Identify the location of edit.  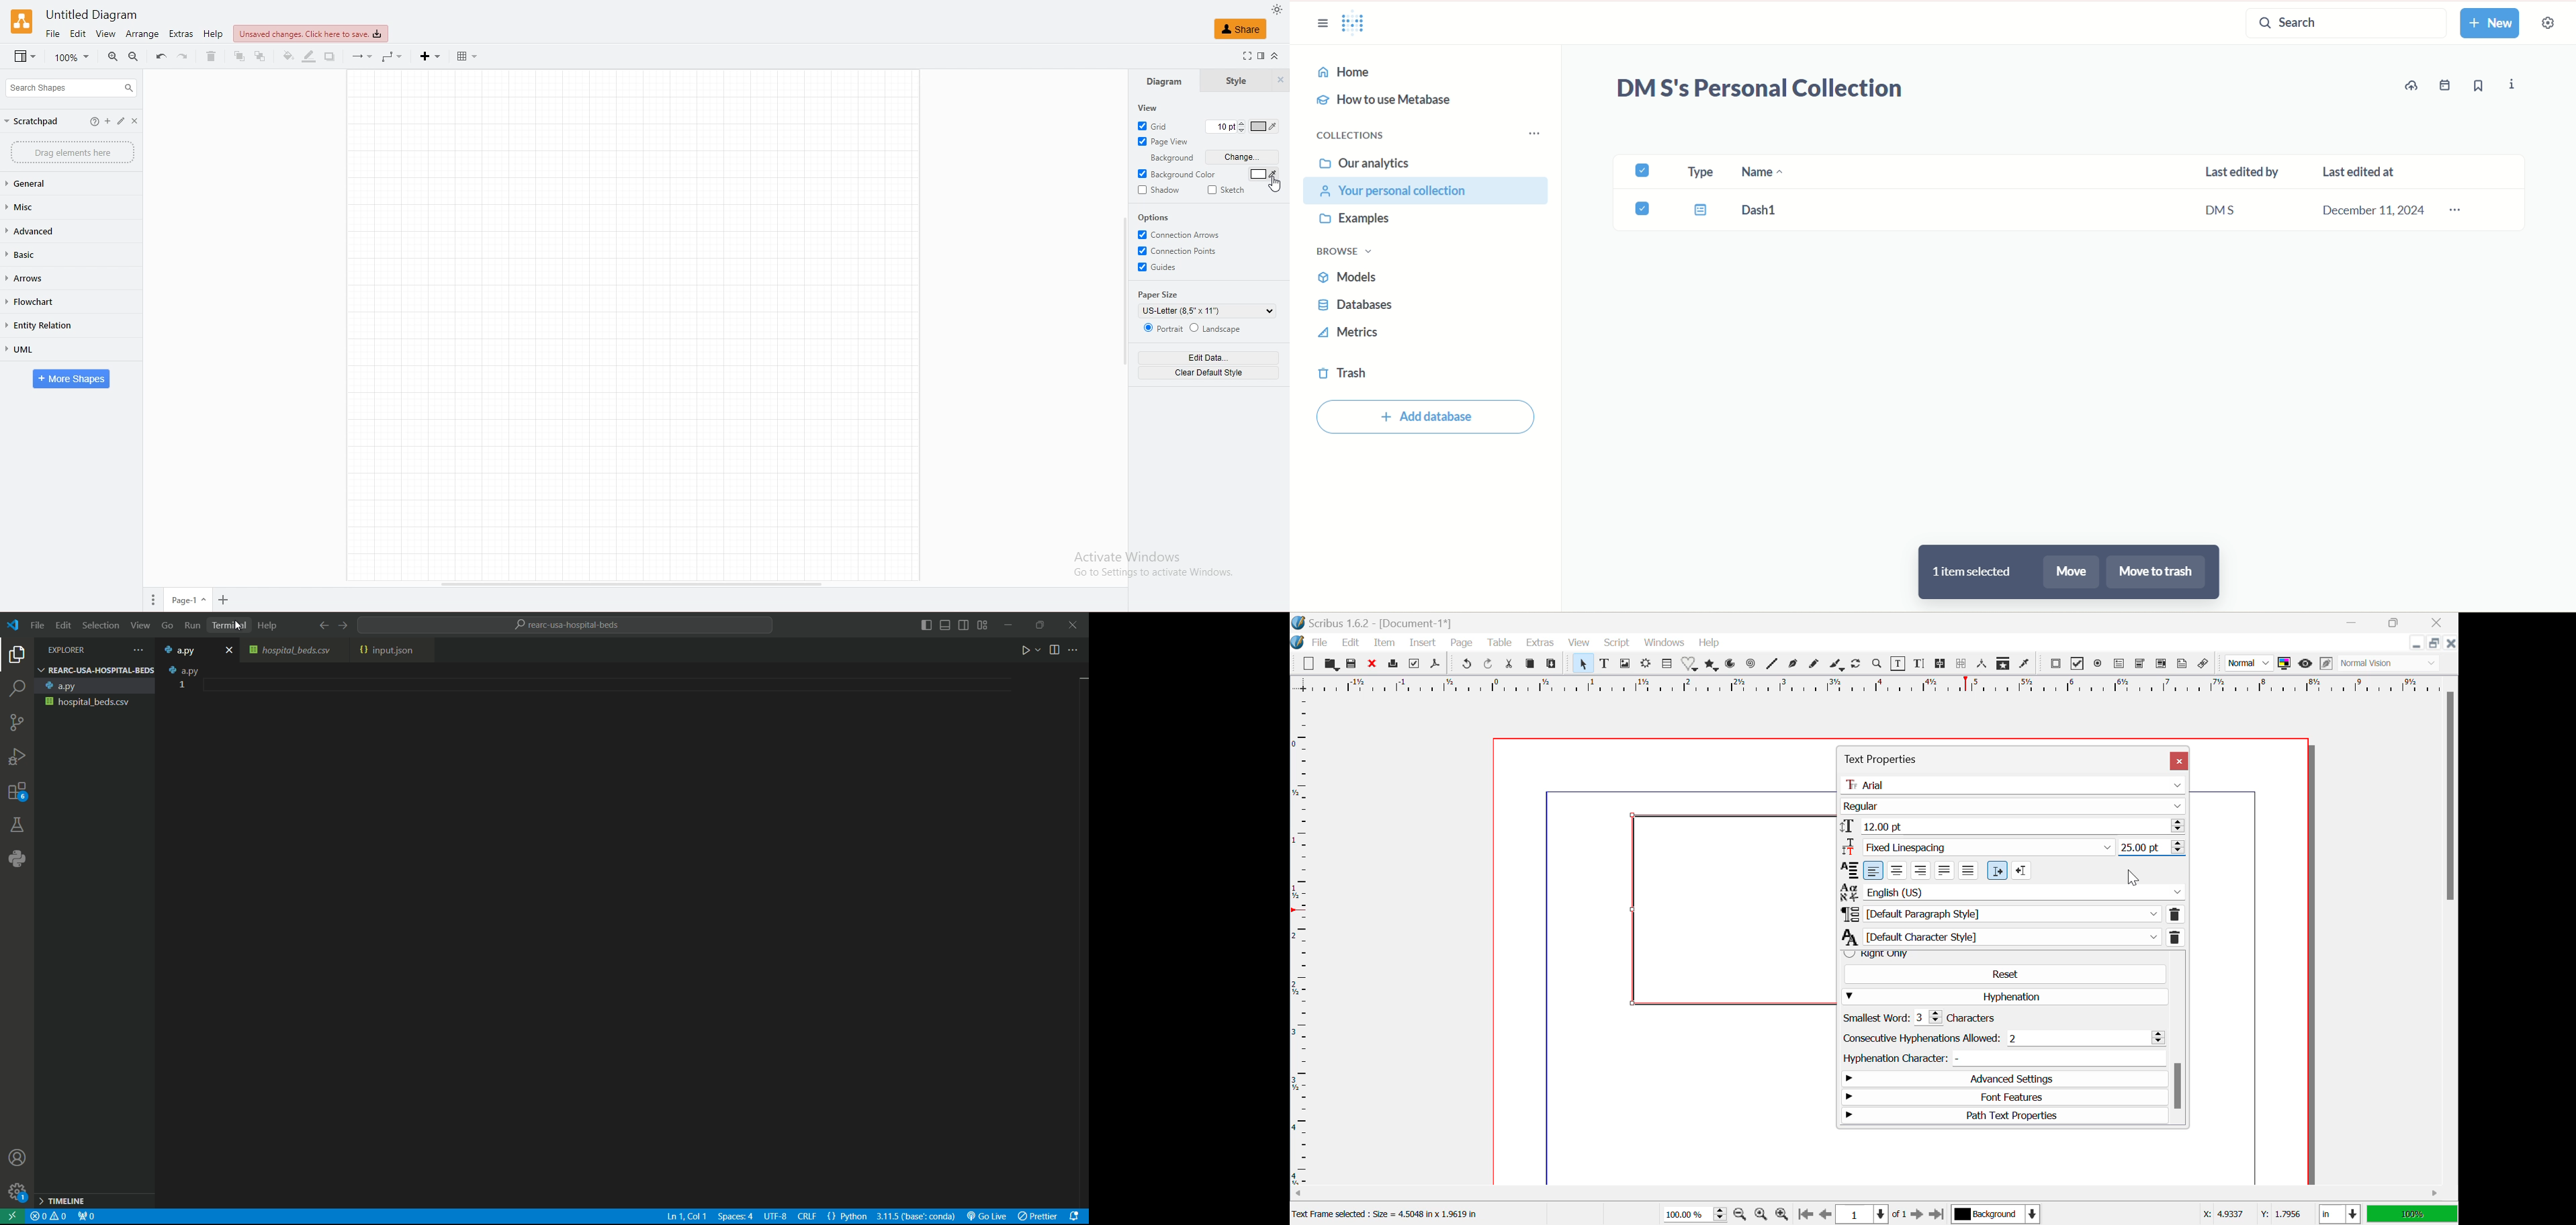
(79, 34).